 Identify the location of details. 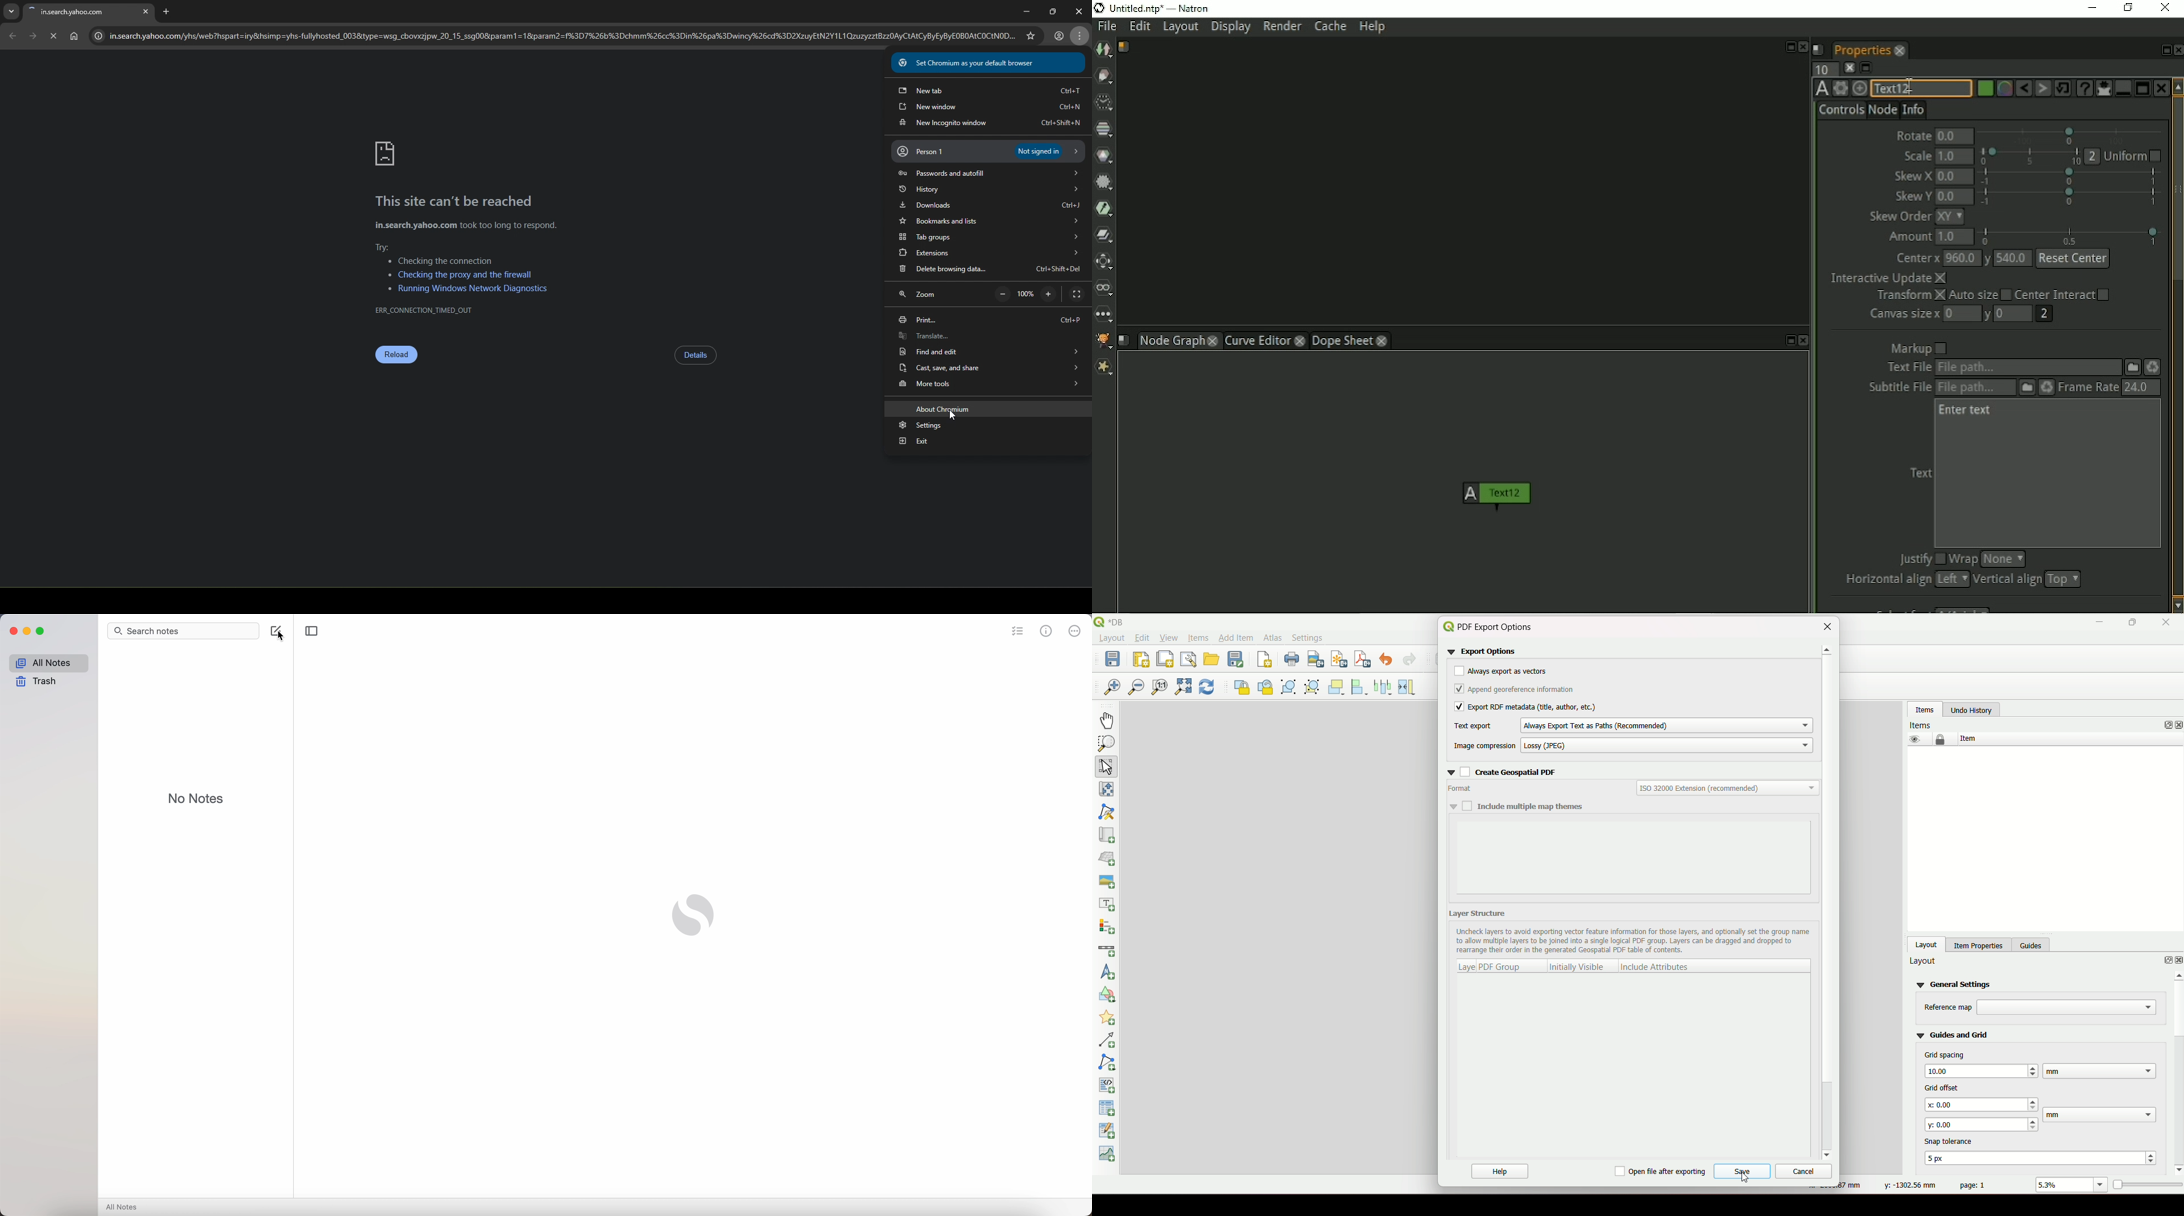
(696, 355).